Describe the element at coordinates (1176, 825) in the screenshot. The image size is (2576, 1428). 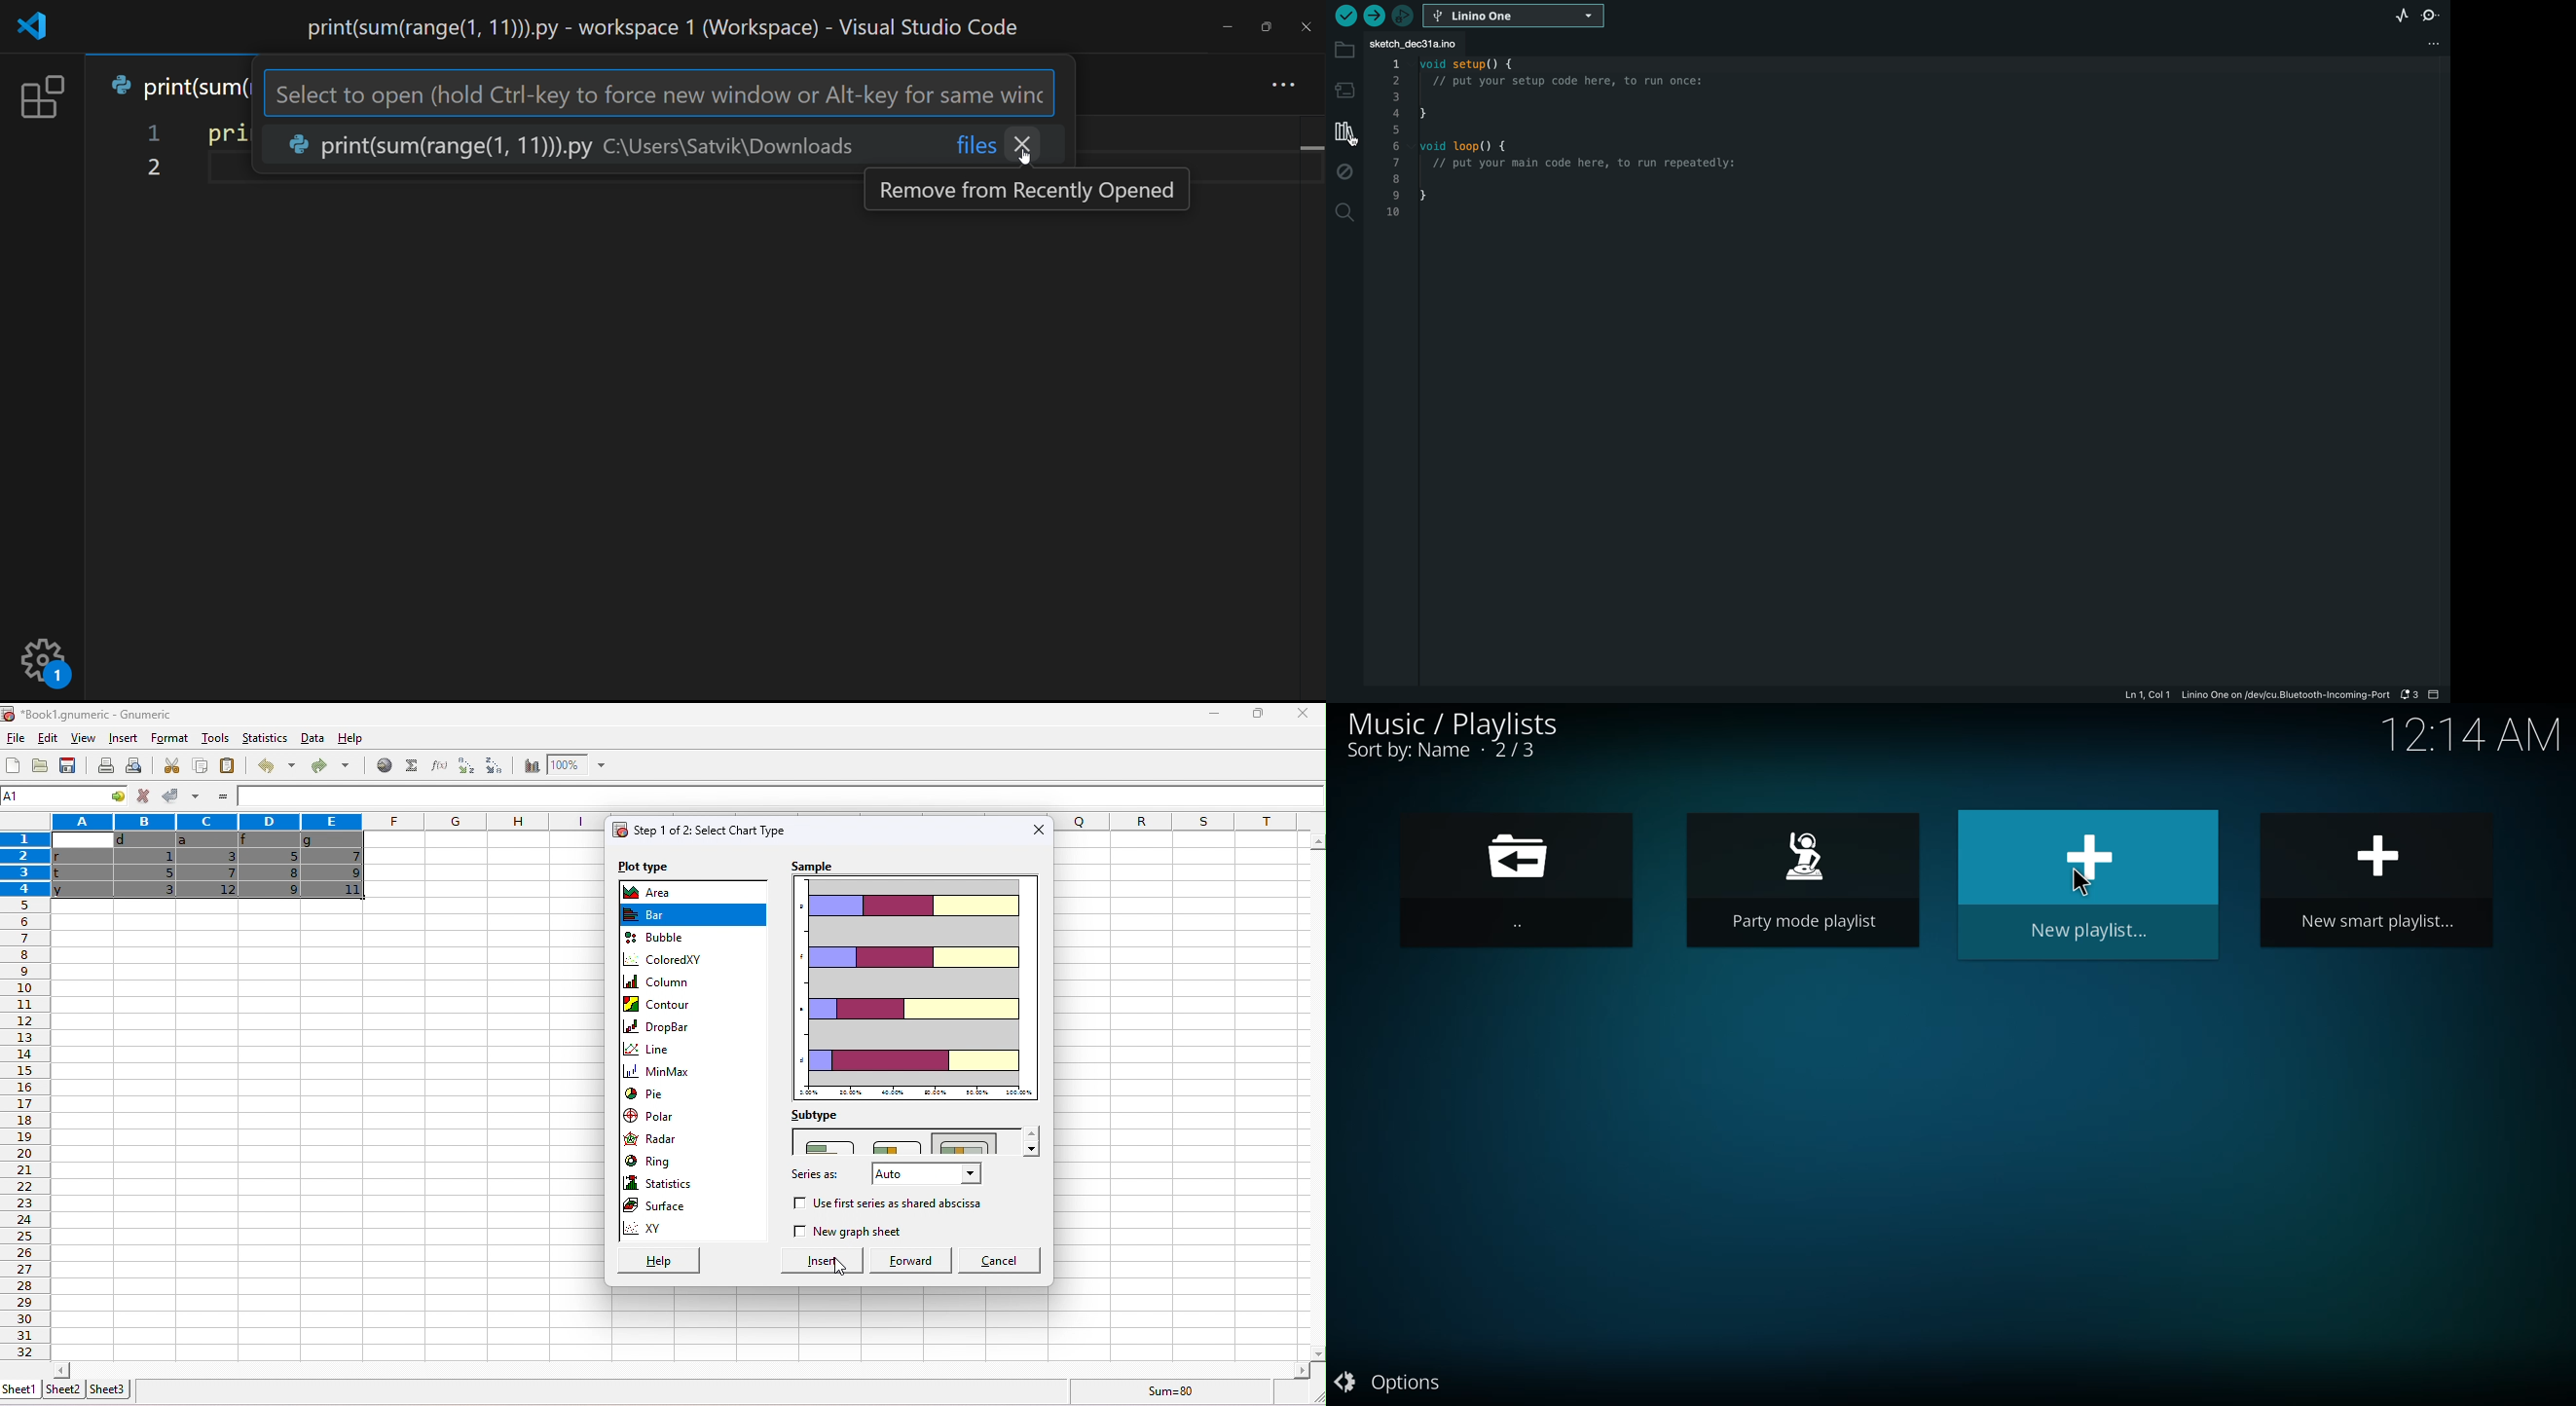
I see `columns` at that location.